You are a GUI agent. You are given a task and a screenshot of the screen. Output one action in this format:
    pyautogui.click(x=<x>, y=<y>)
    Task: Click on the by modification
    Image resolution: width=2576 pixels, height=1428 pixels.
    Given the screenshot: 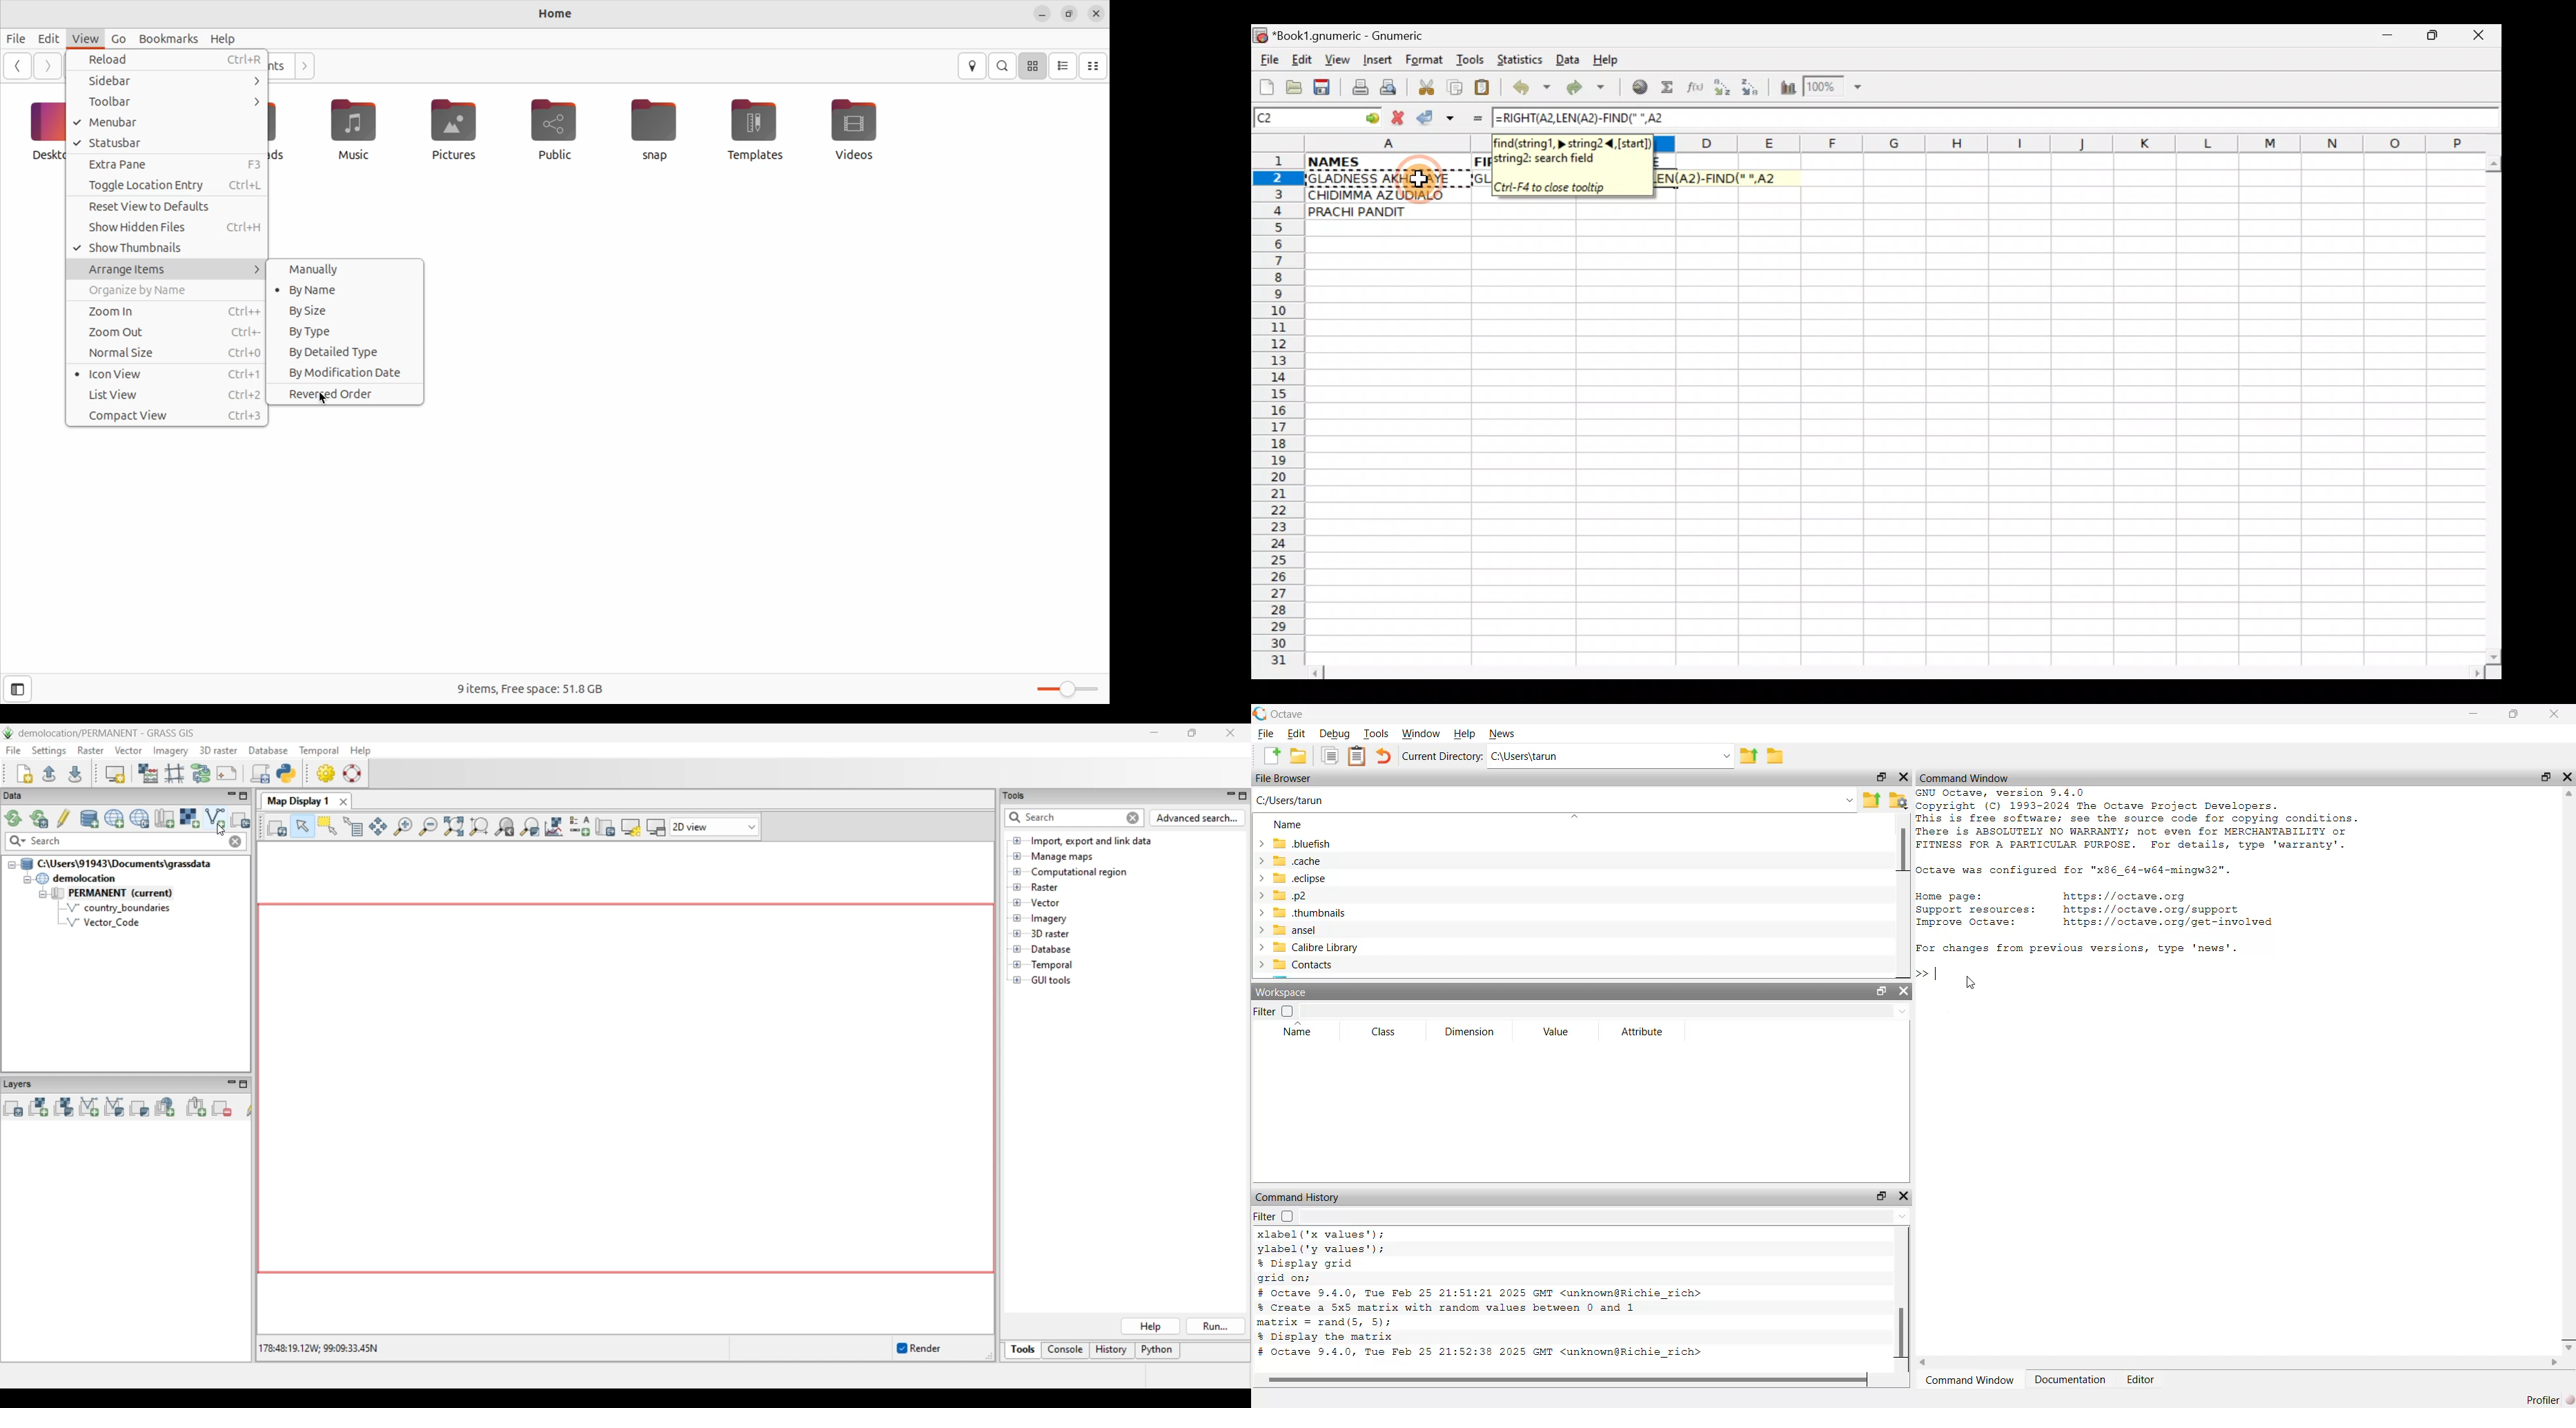 What is the action you would take?
    pyautogui.click(x=346, y=371)
    